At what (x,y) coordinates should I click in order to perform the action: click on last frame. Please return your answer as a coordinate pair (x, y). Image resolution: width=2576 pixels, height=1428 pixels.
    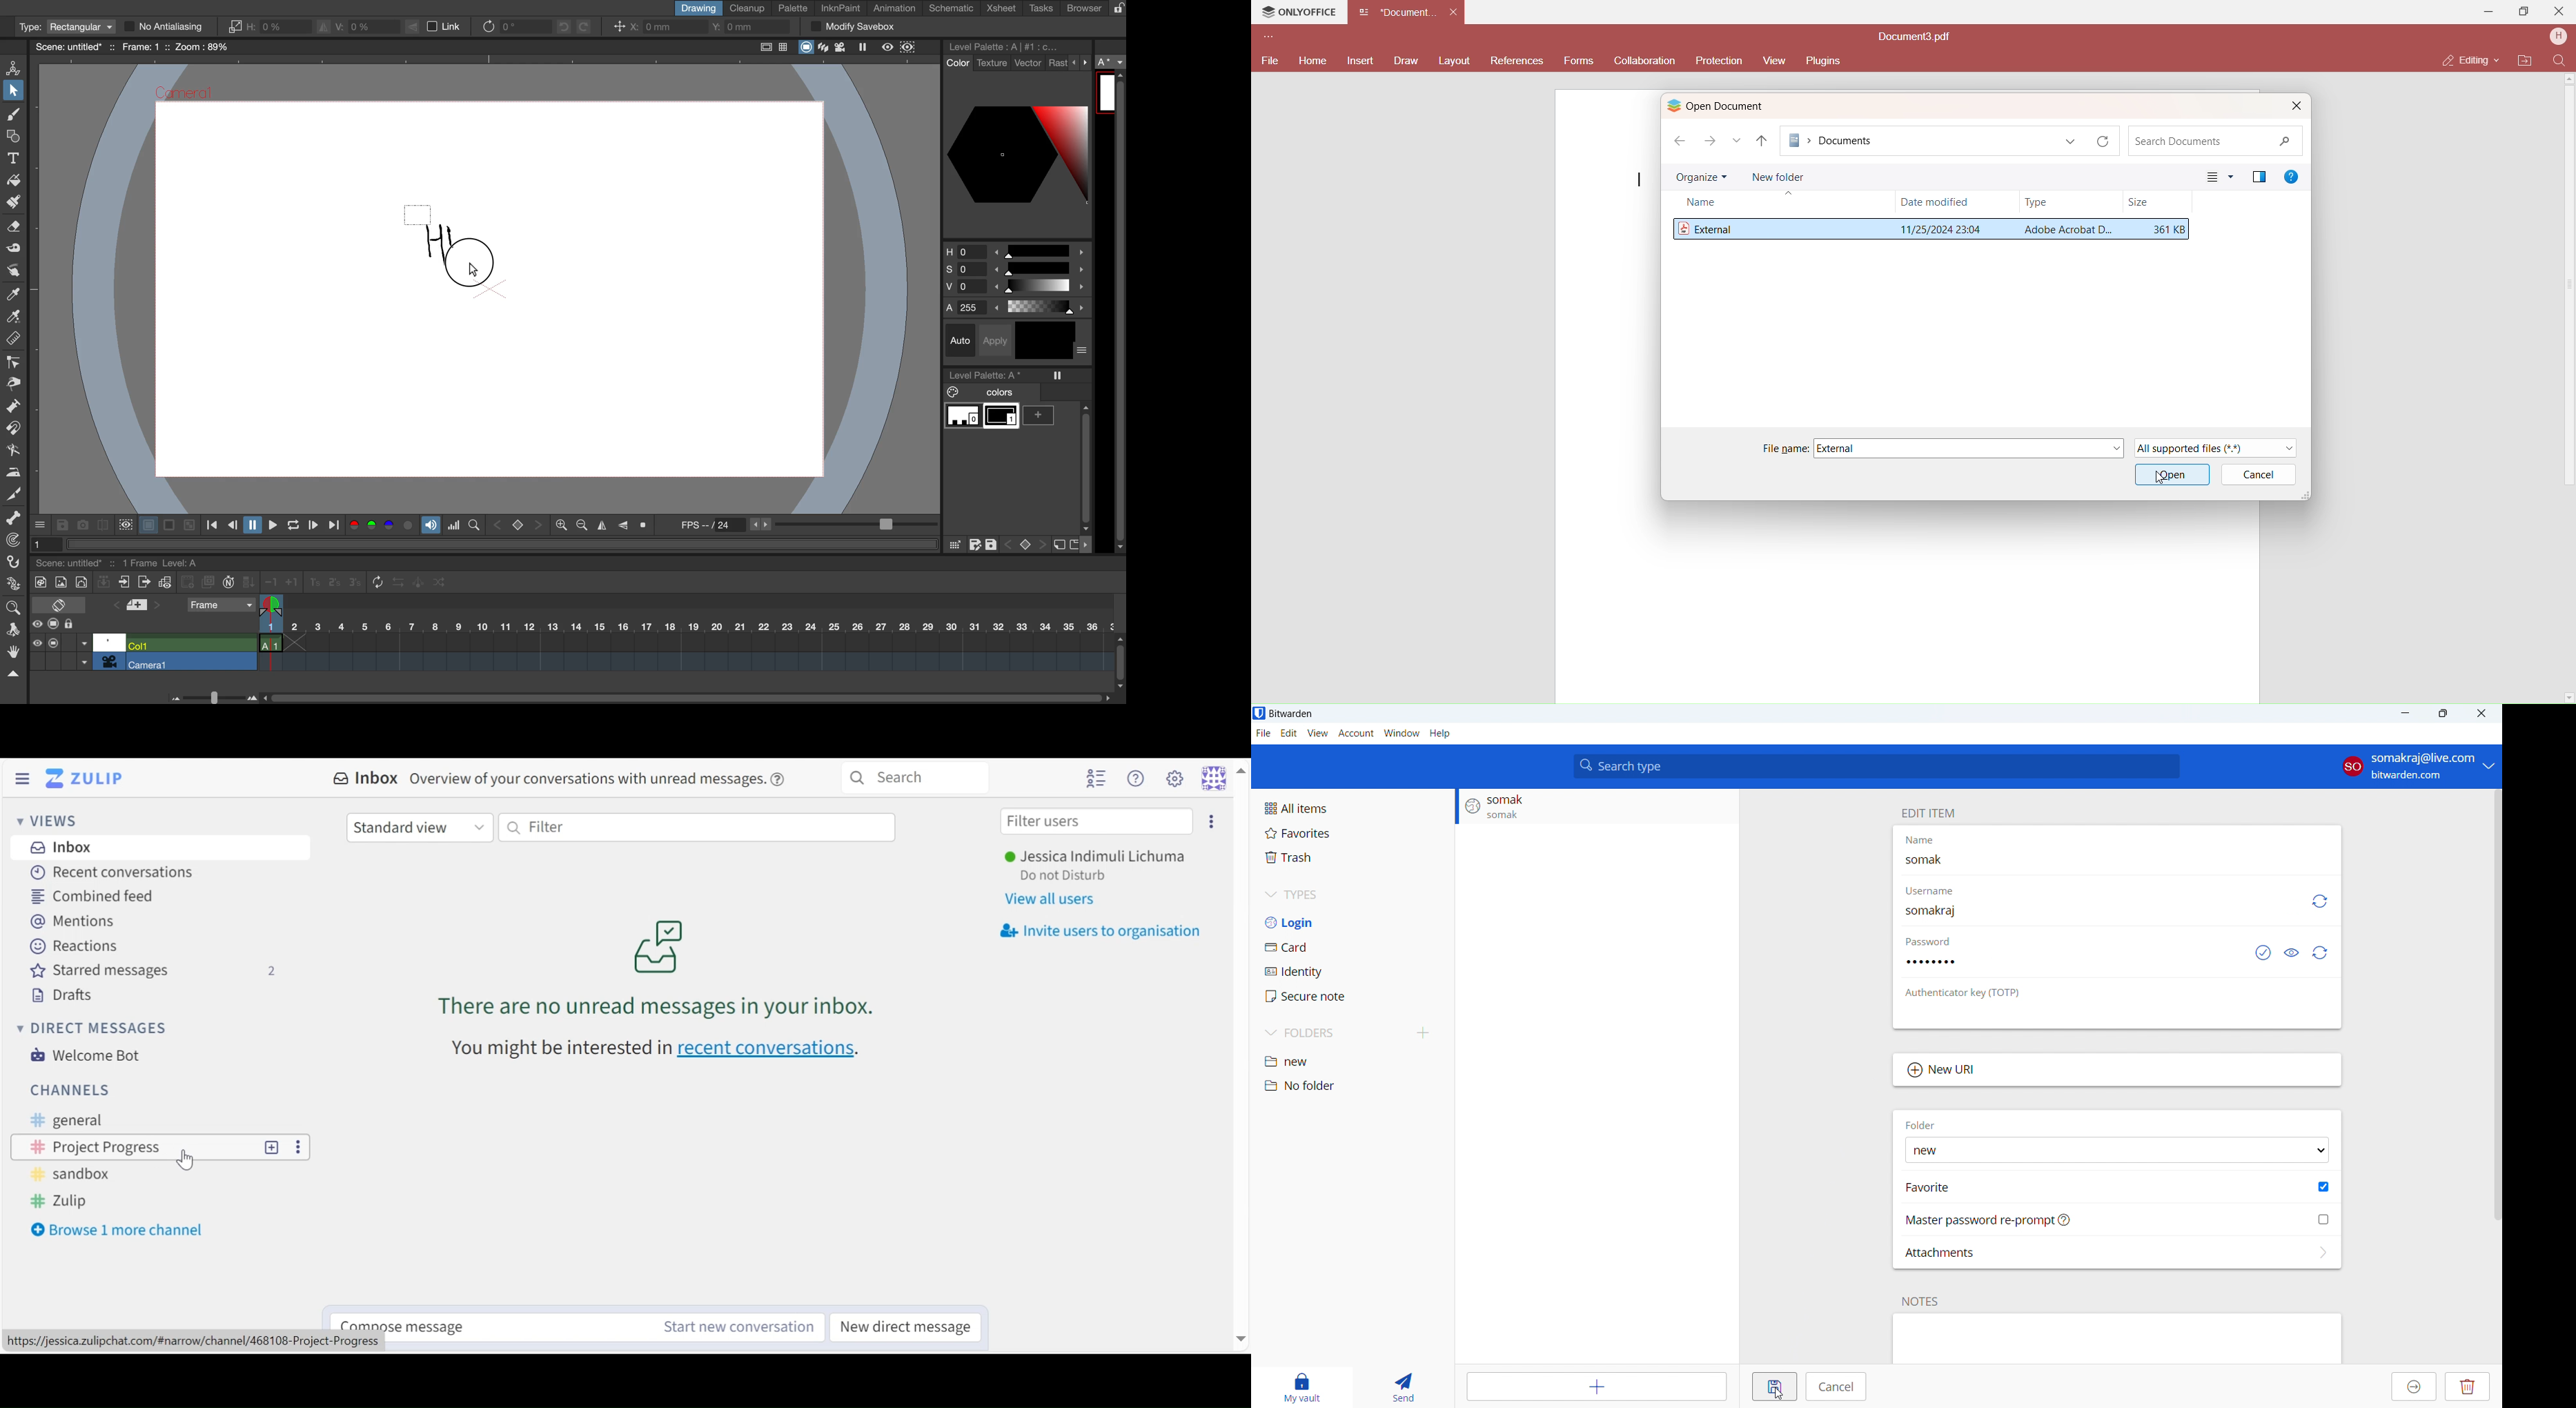
    Looking at the image, I should click on (335, 526).